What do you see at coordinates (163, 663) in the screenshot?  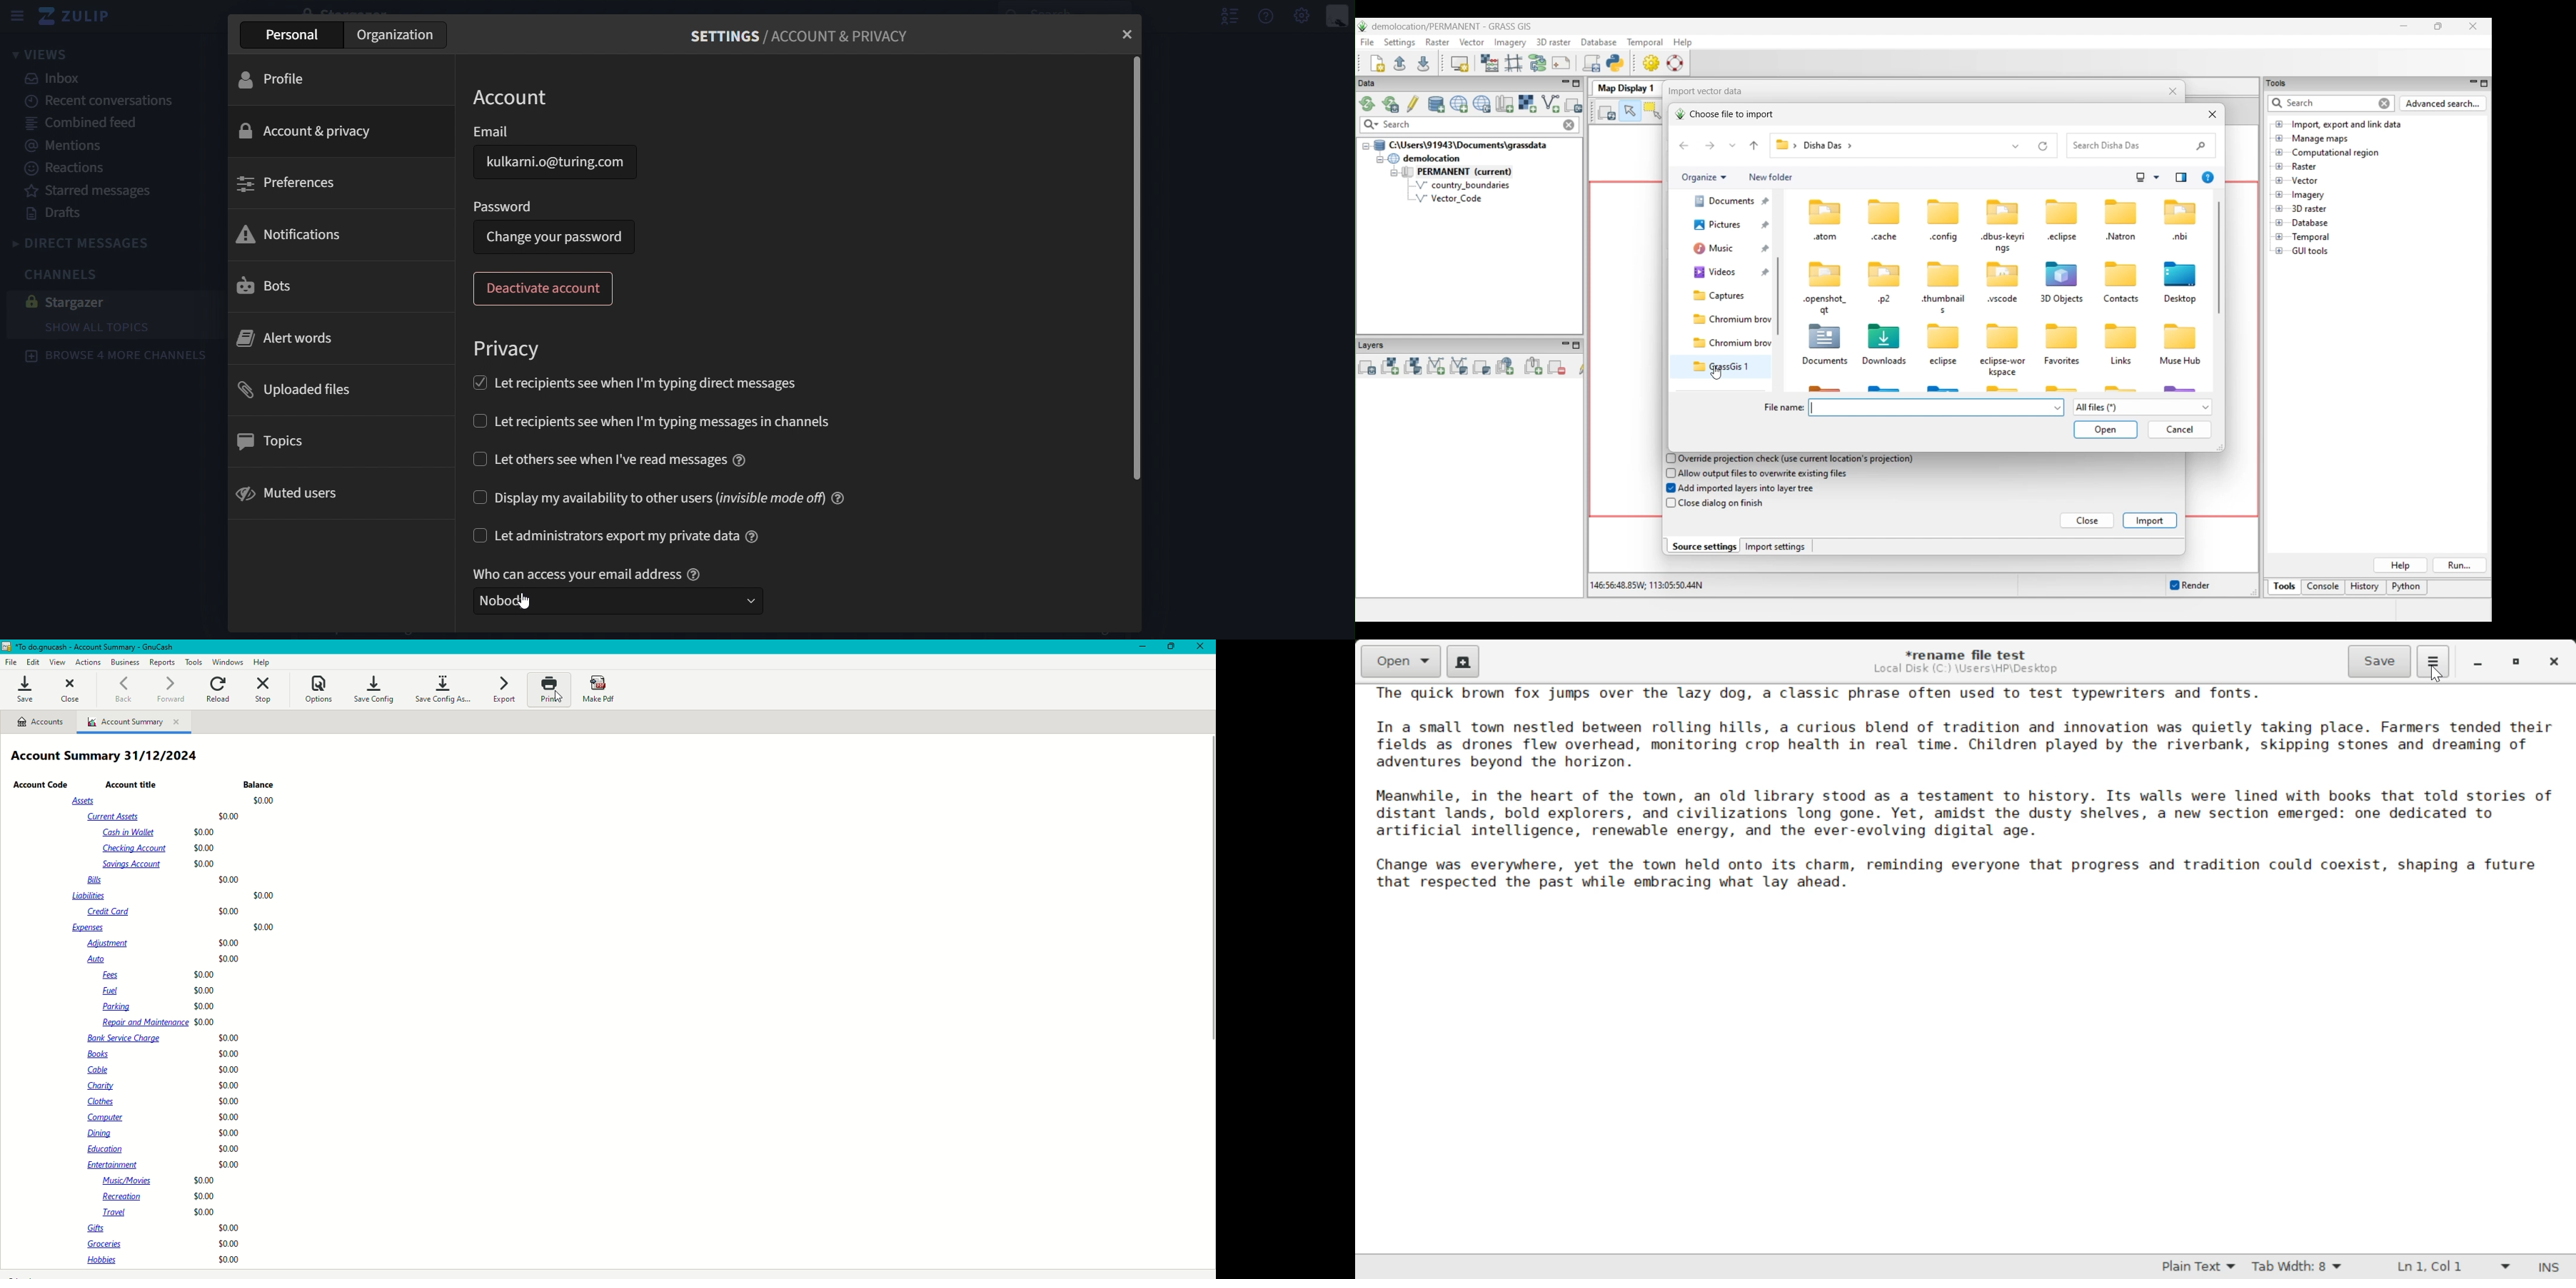 I see `Reports` at bounding box center [163, 663].